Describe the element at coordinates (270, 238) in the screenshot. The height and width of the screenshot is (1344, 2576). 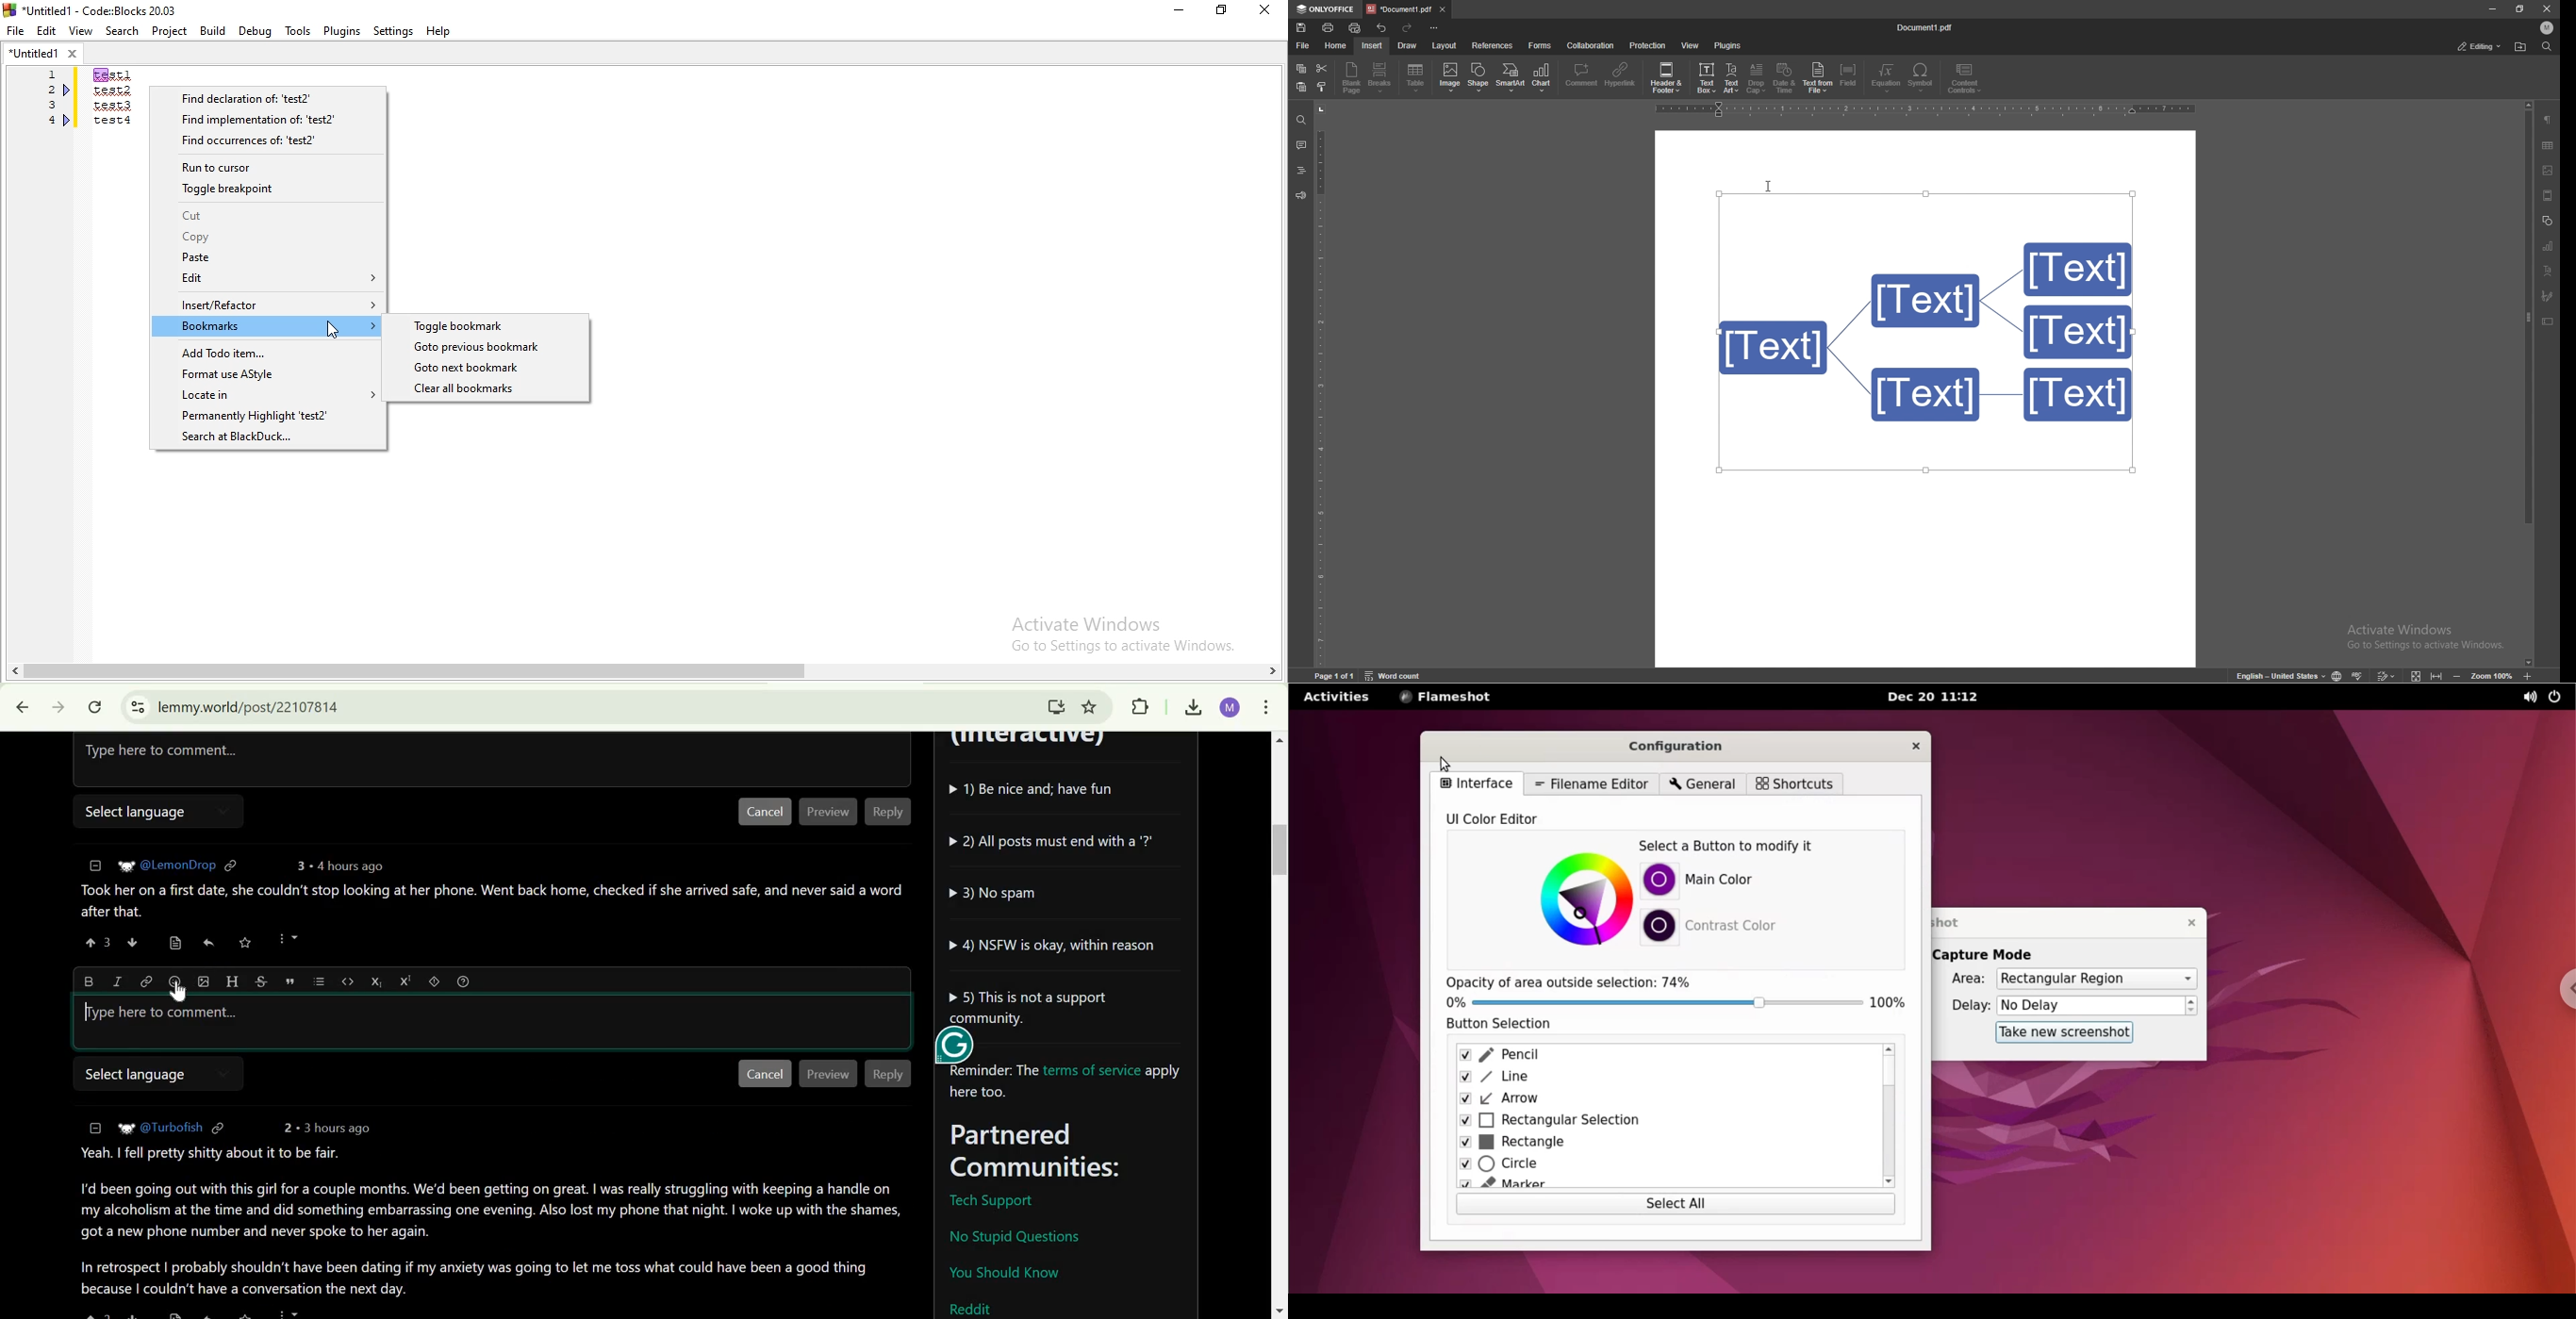
I see `Copy` at that location.